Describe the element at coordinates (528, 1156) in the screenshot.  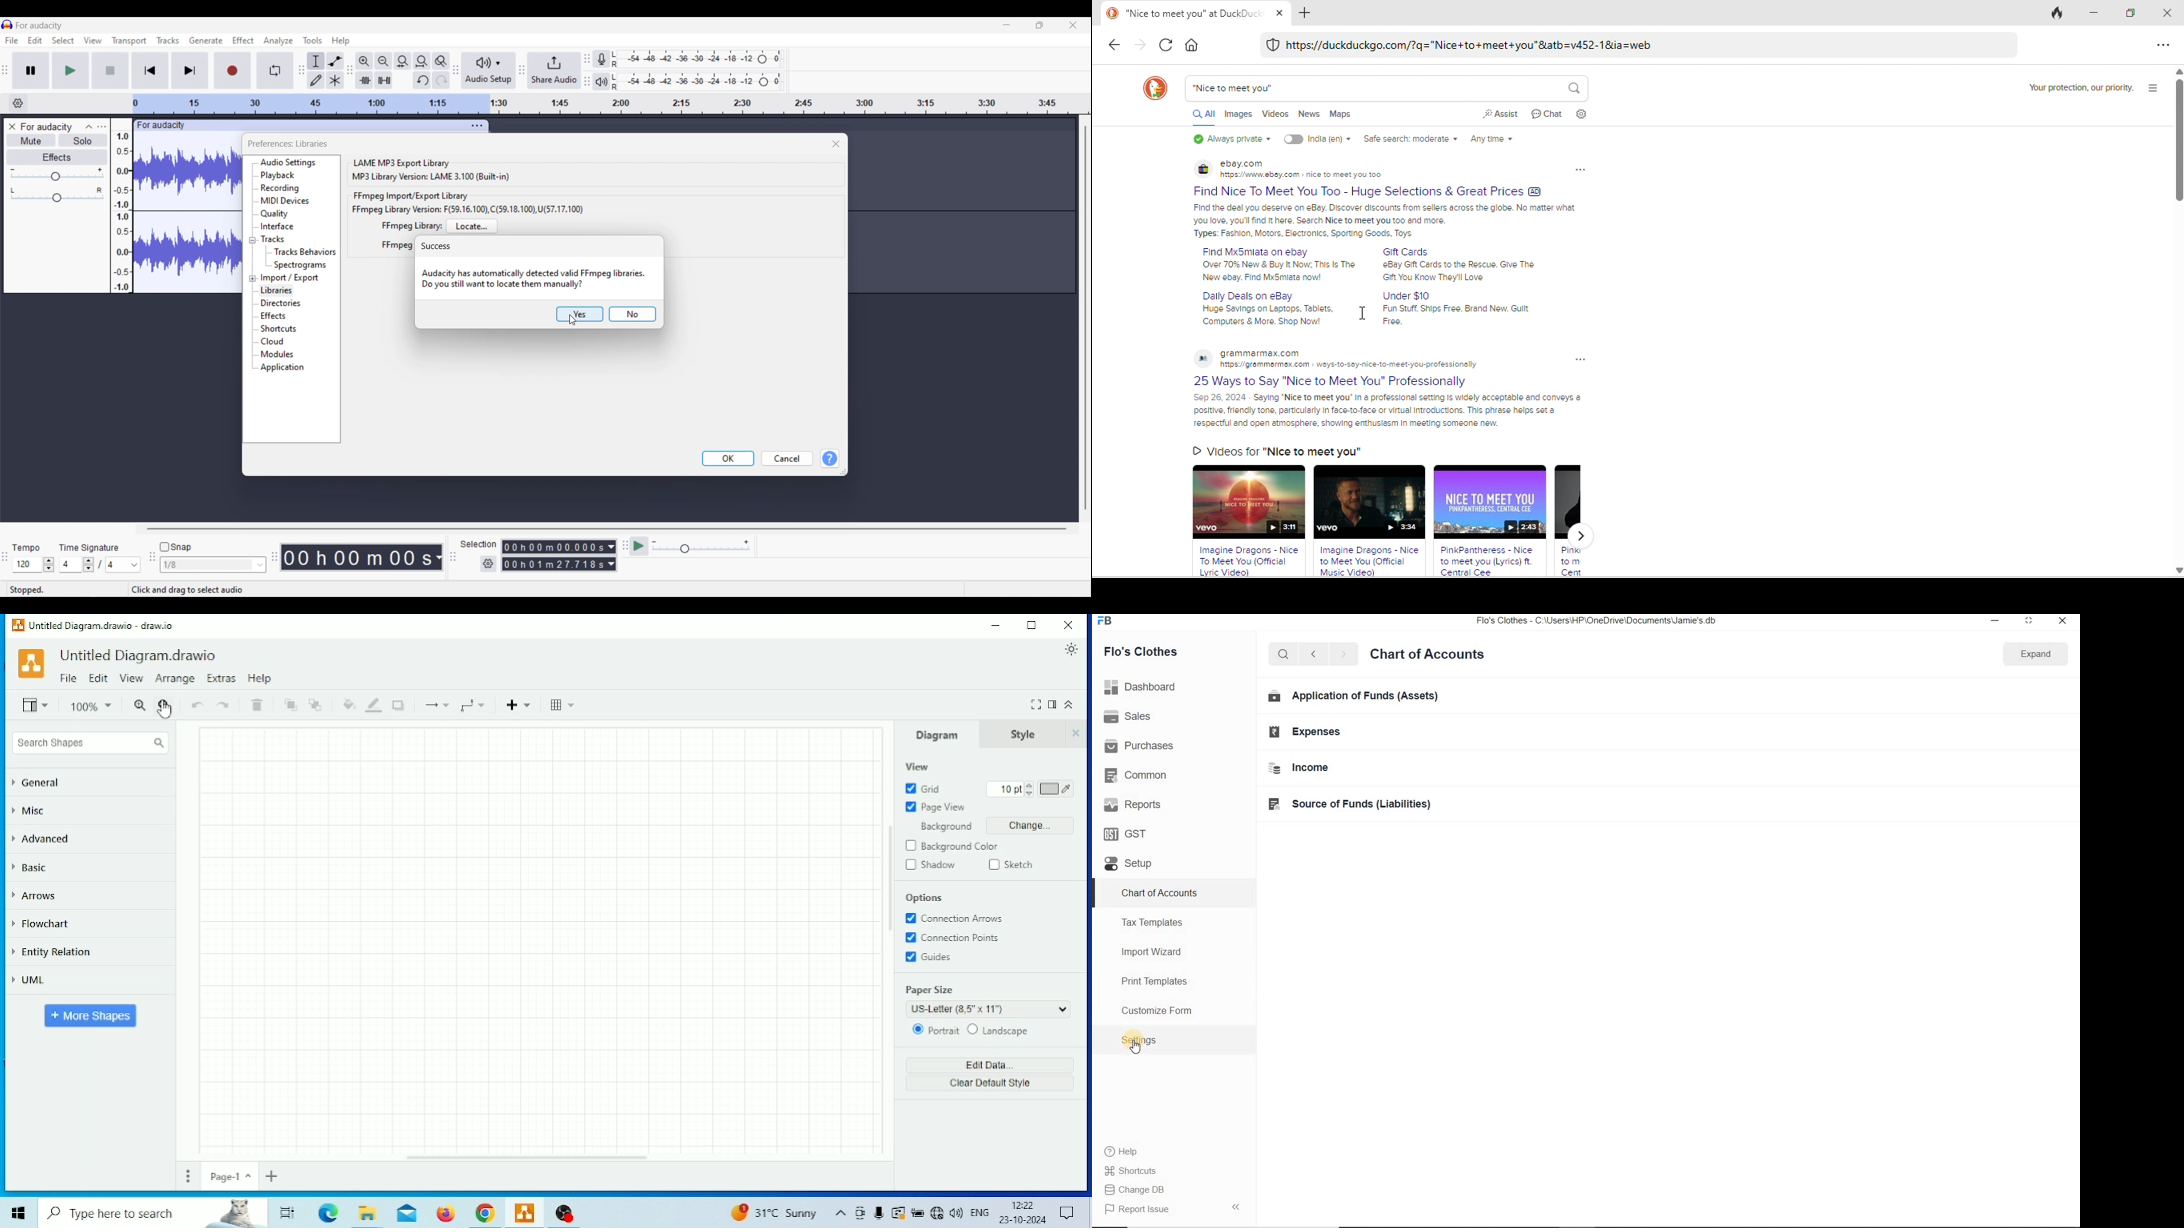
I see `Horizontal scrollbar` at that location.